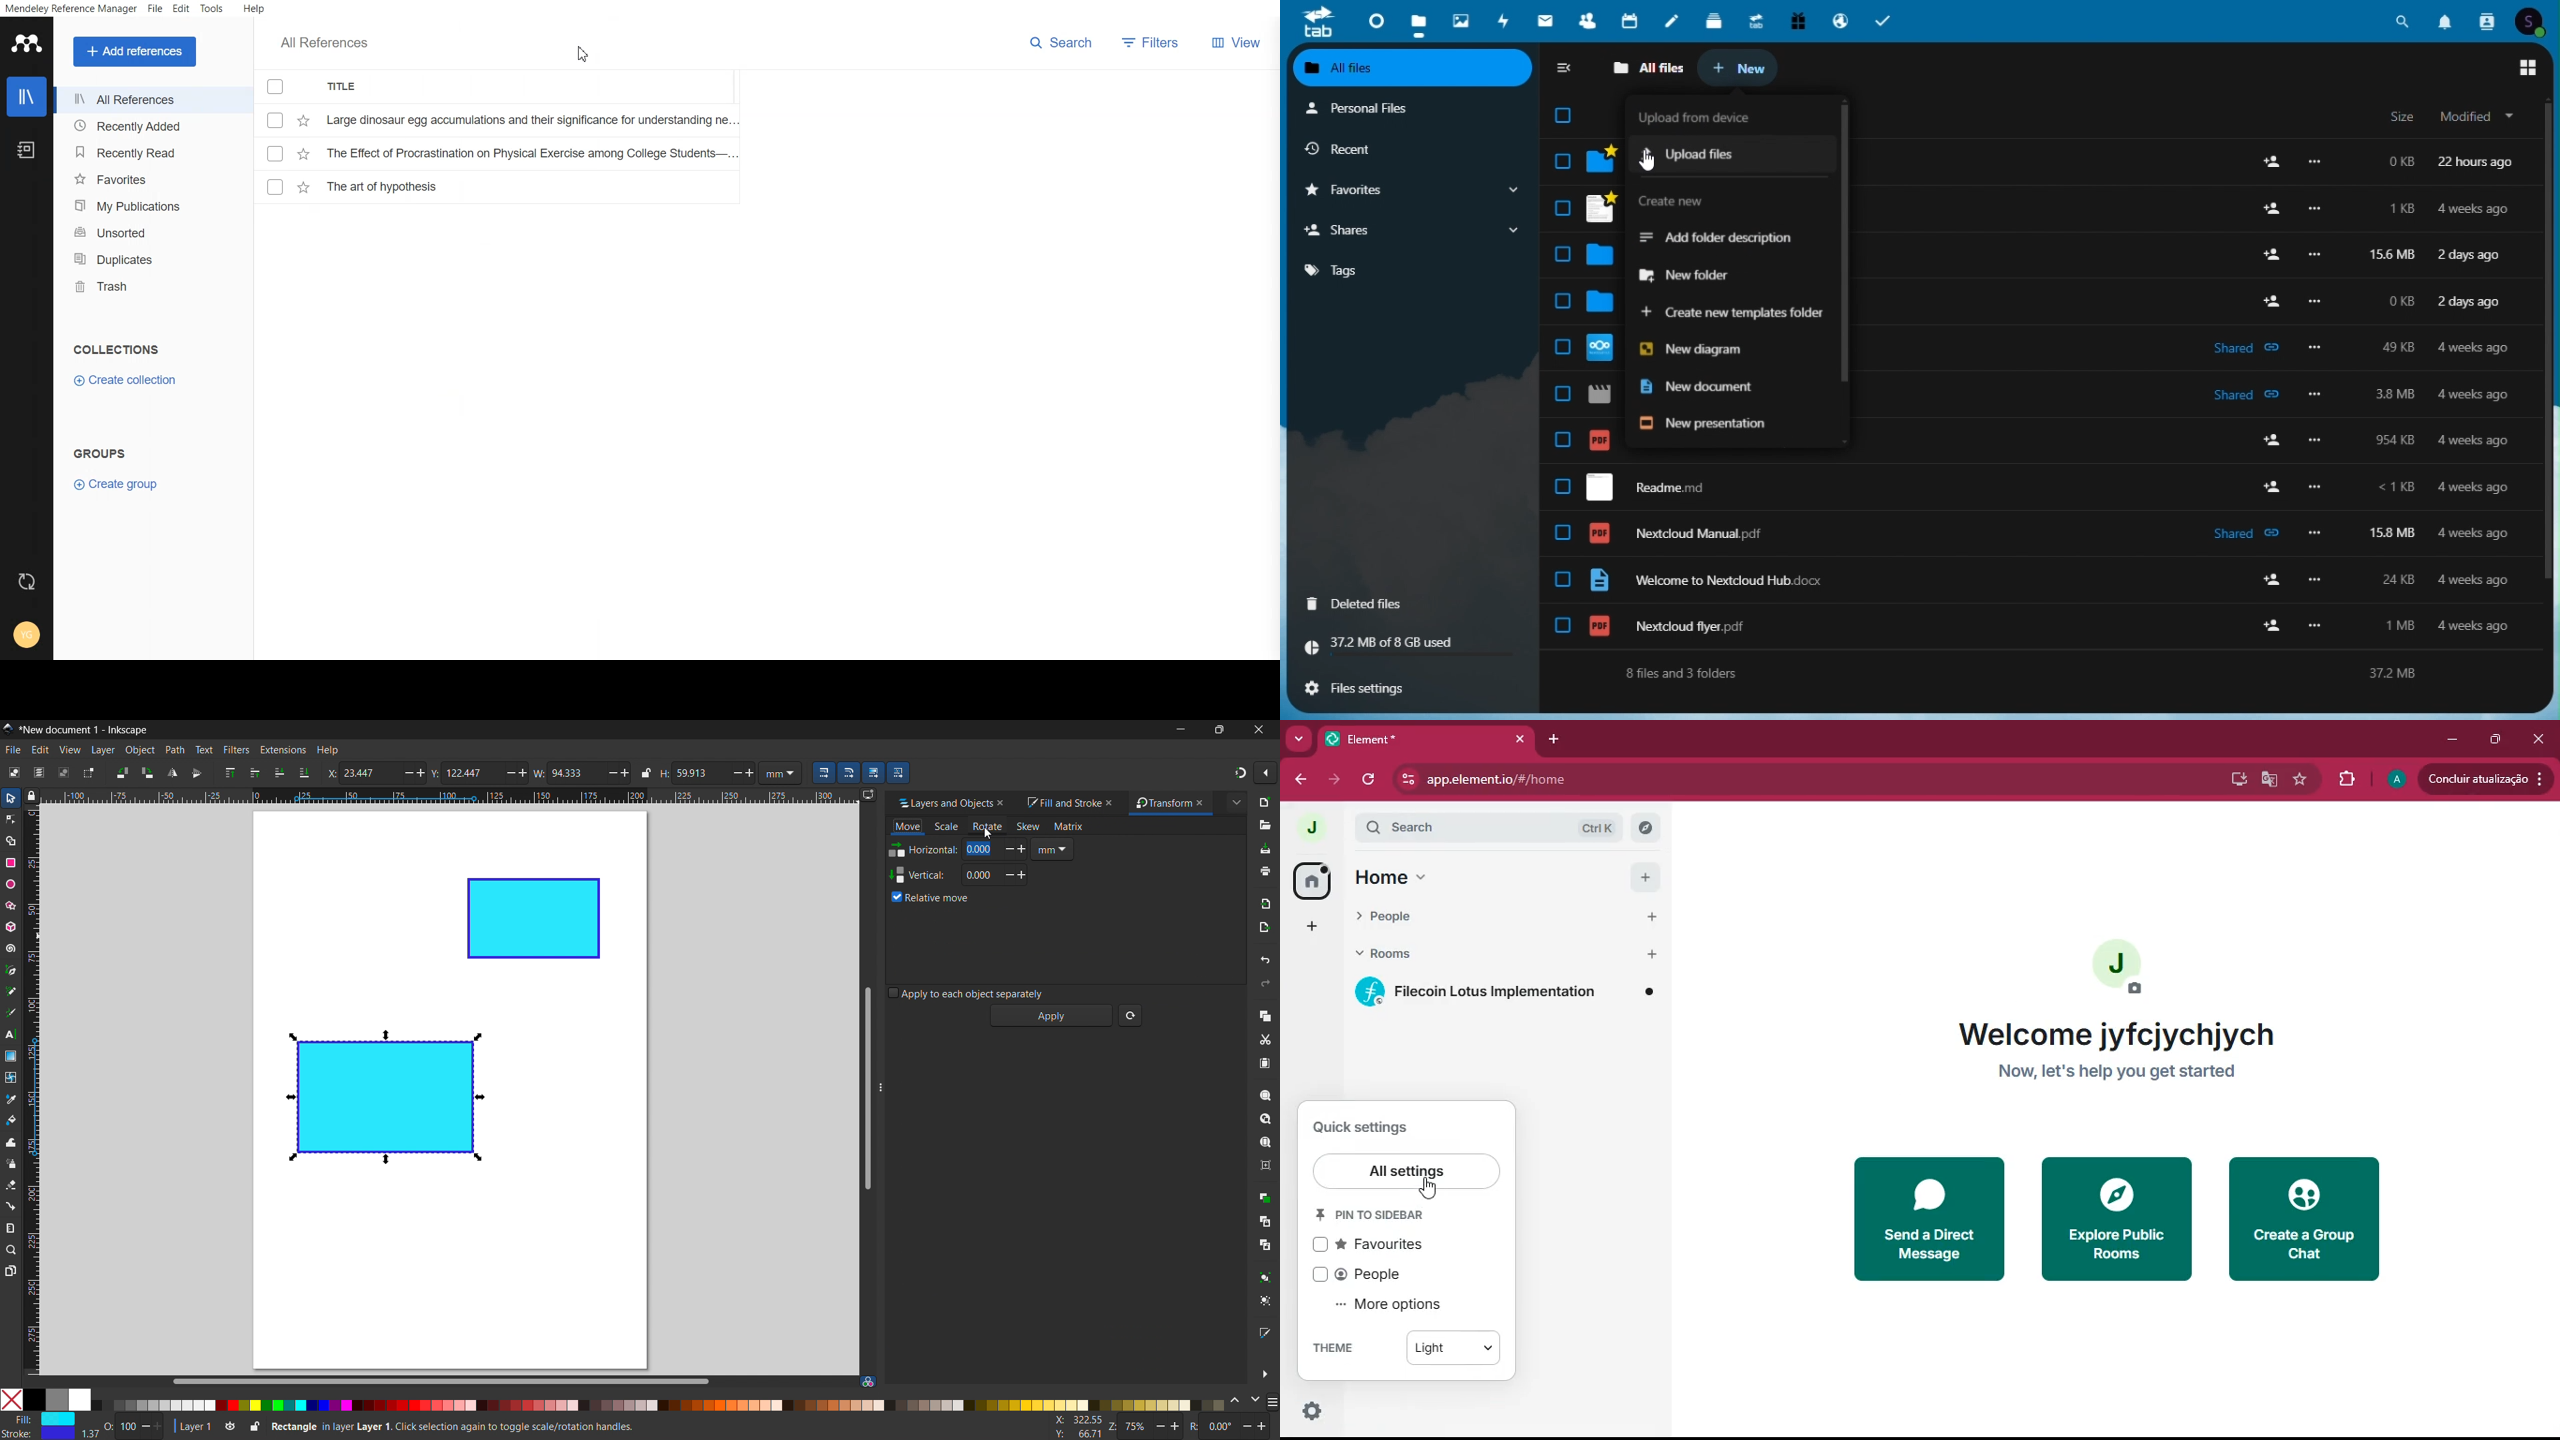 The image size is (2576, 1456). I want to click on Text, so click(115, 350).